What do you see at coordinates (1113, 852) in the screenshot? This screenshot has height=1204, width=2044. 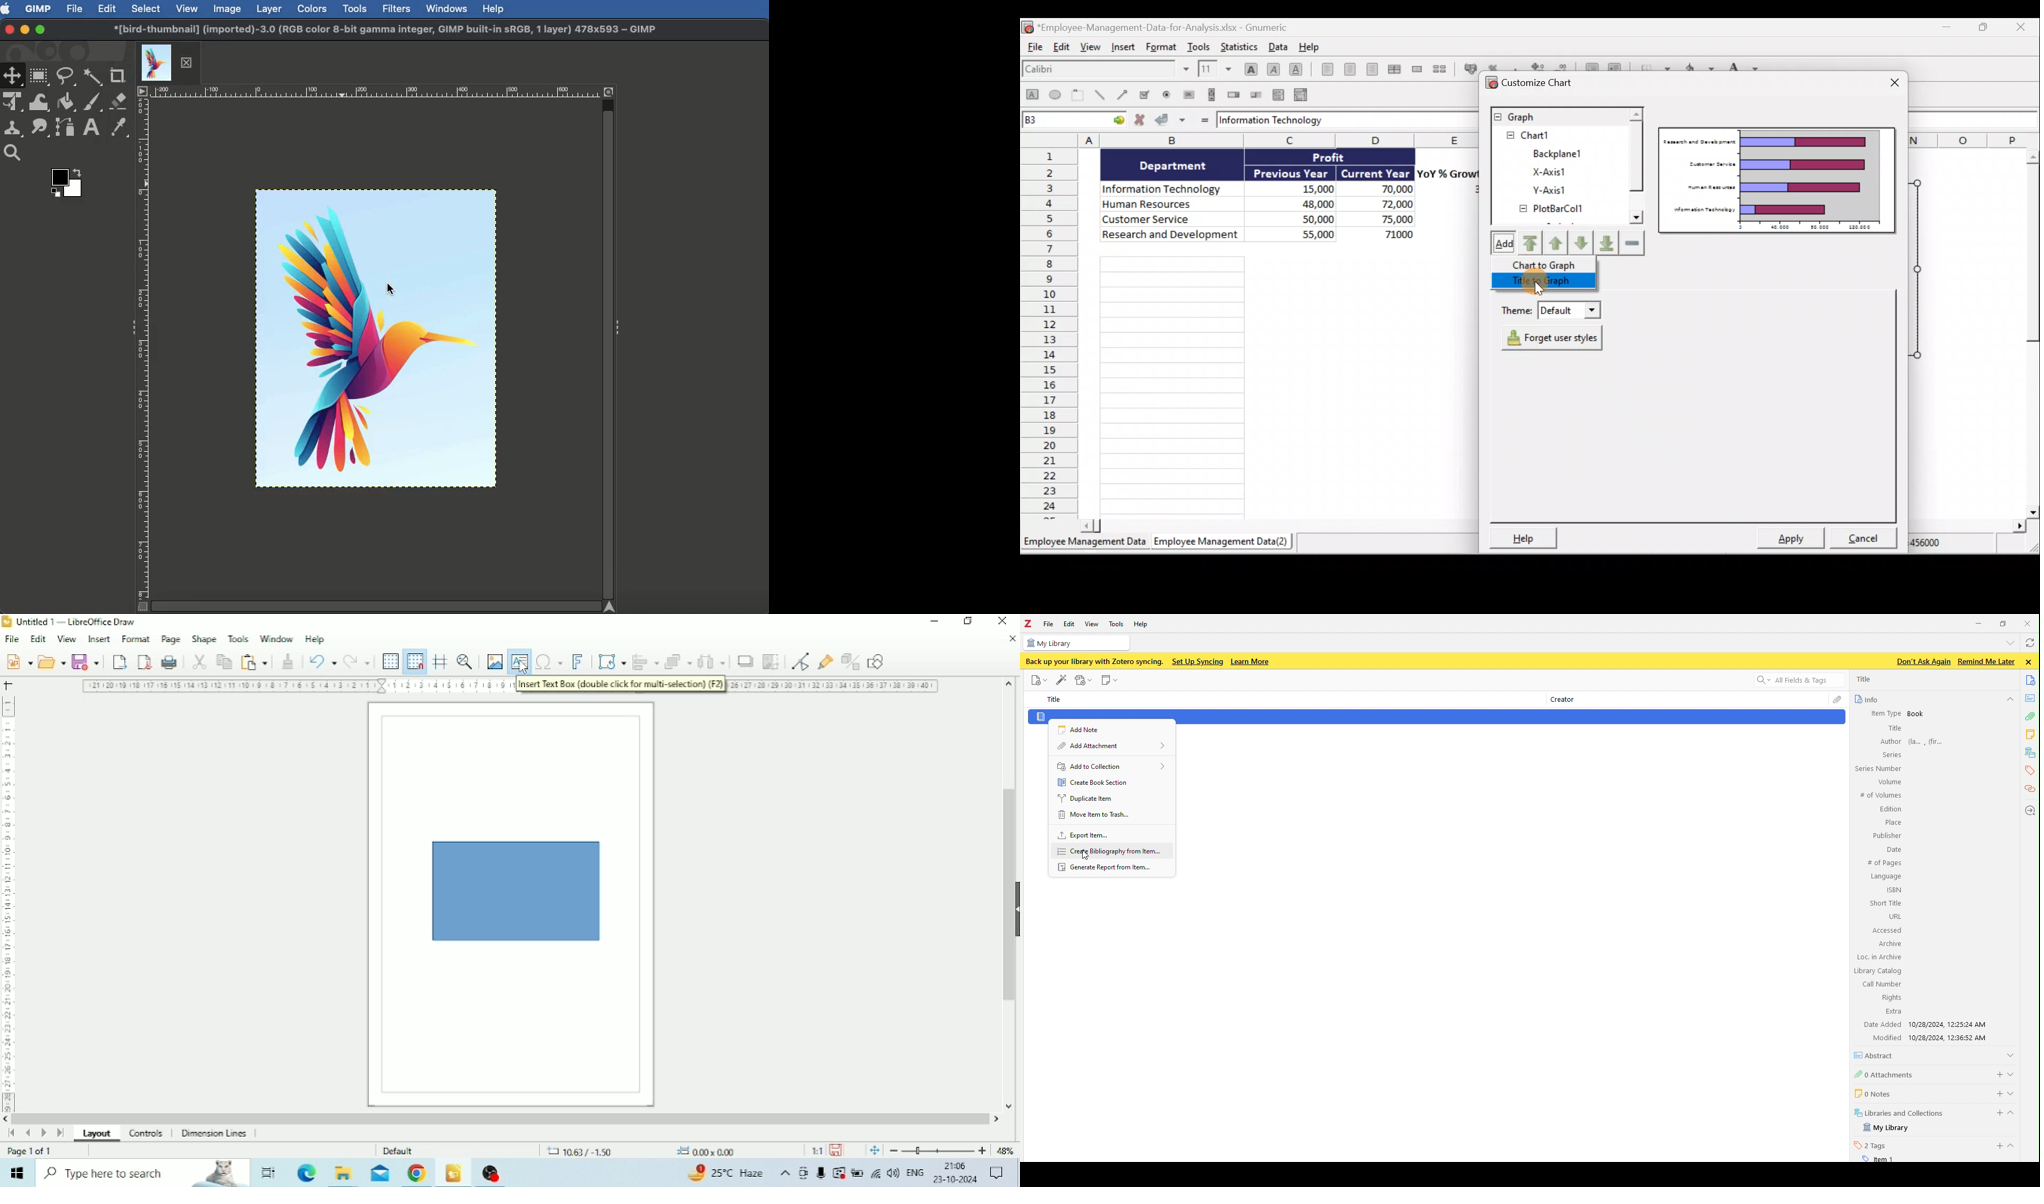 I see `create bibliography` at bounding box center [1113, 852].